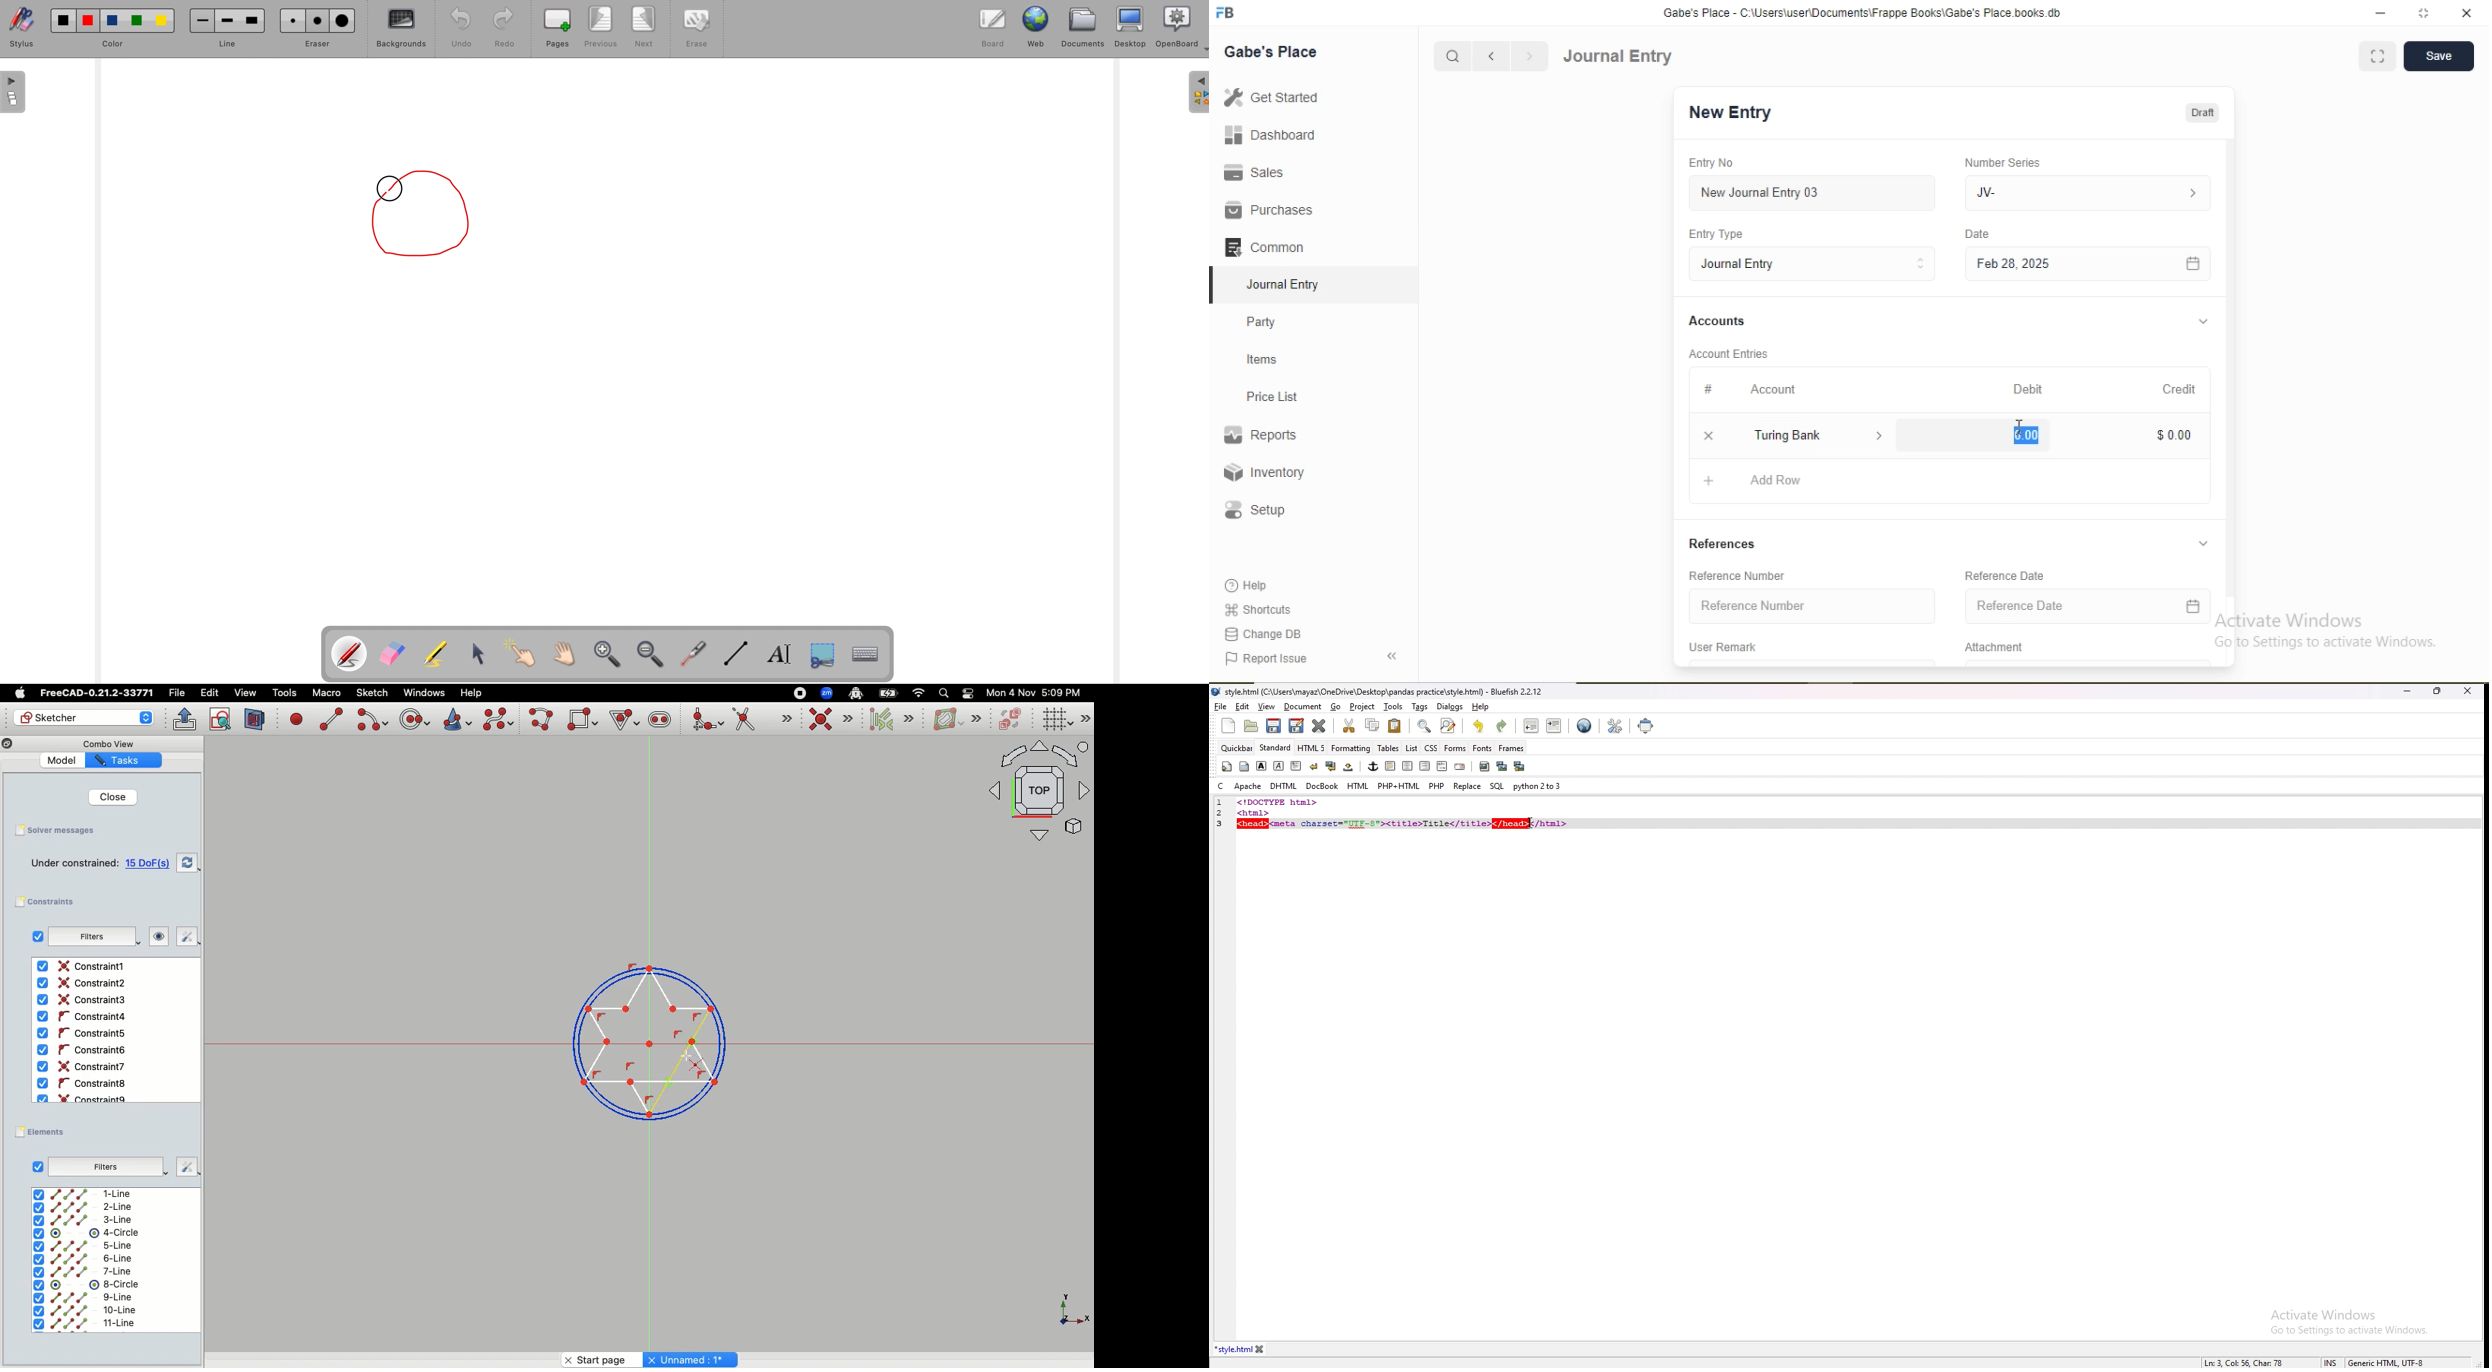 Image resolution: width=2492 pixels, height=1372 pixels. I want to click on View section, so click(255, 719).